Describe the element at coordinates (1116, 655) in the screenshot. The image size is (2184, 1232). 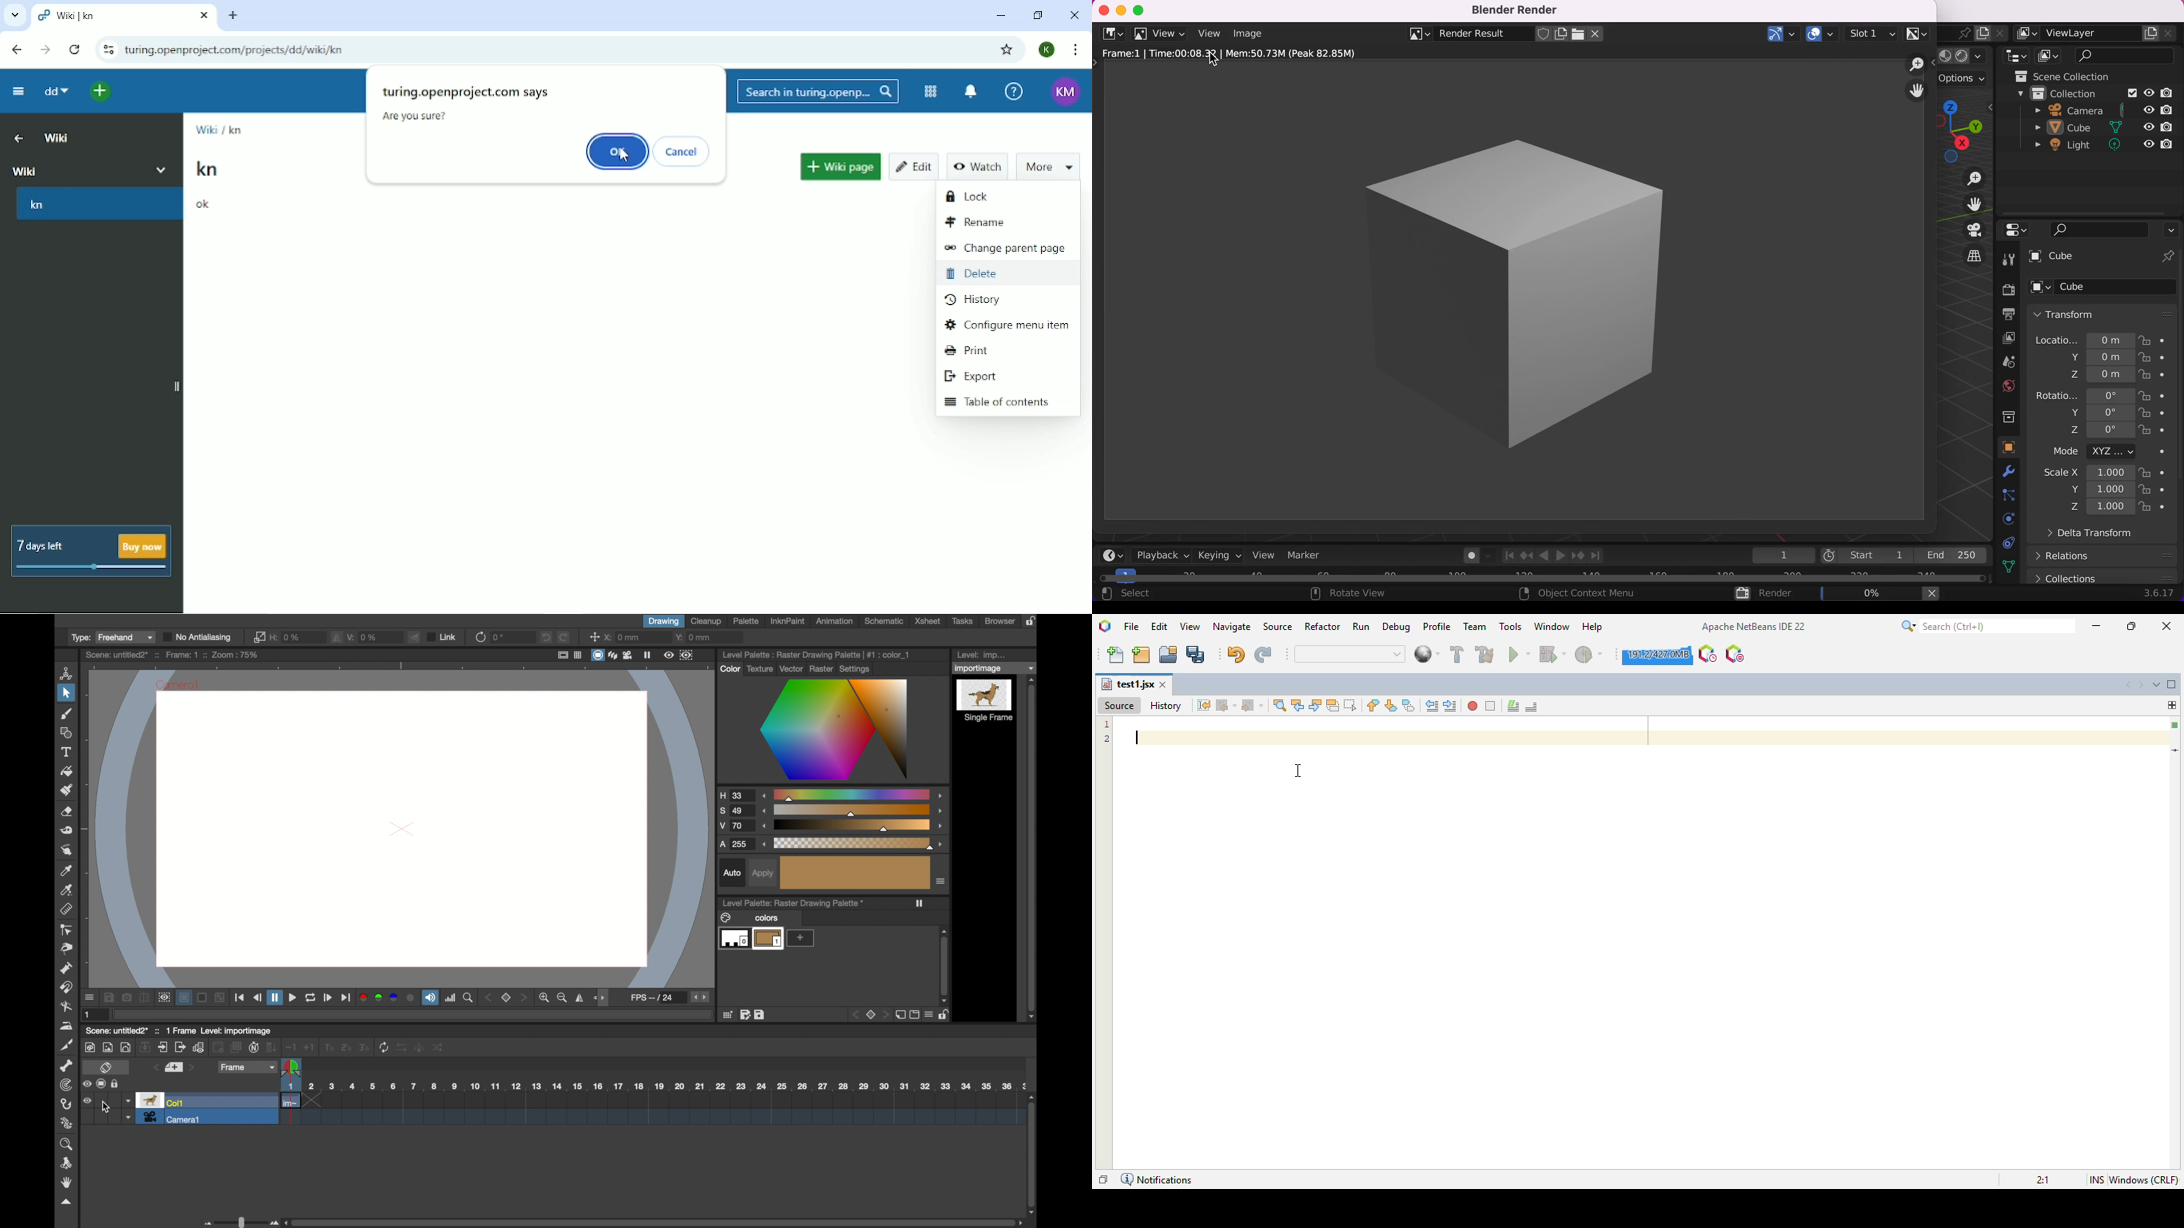
I see `new file` at that location.